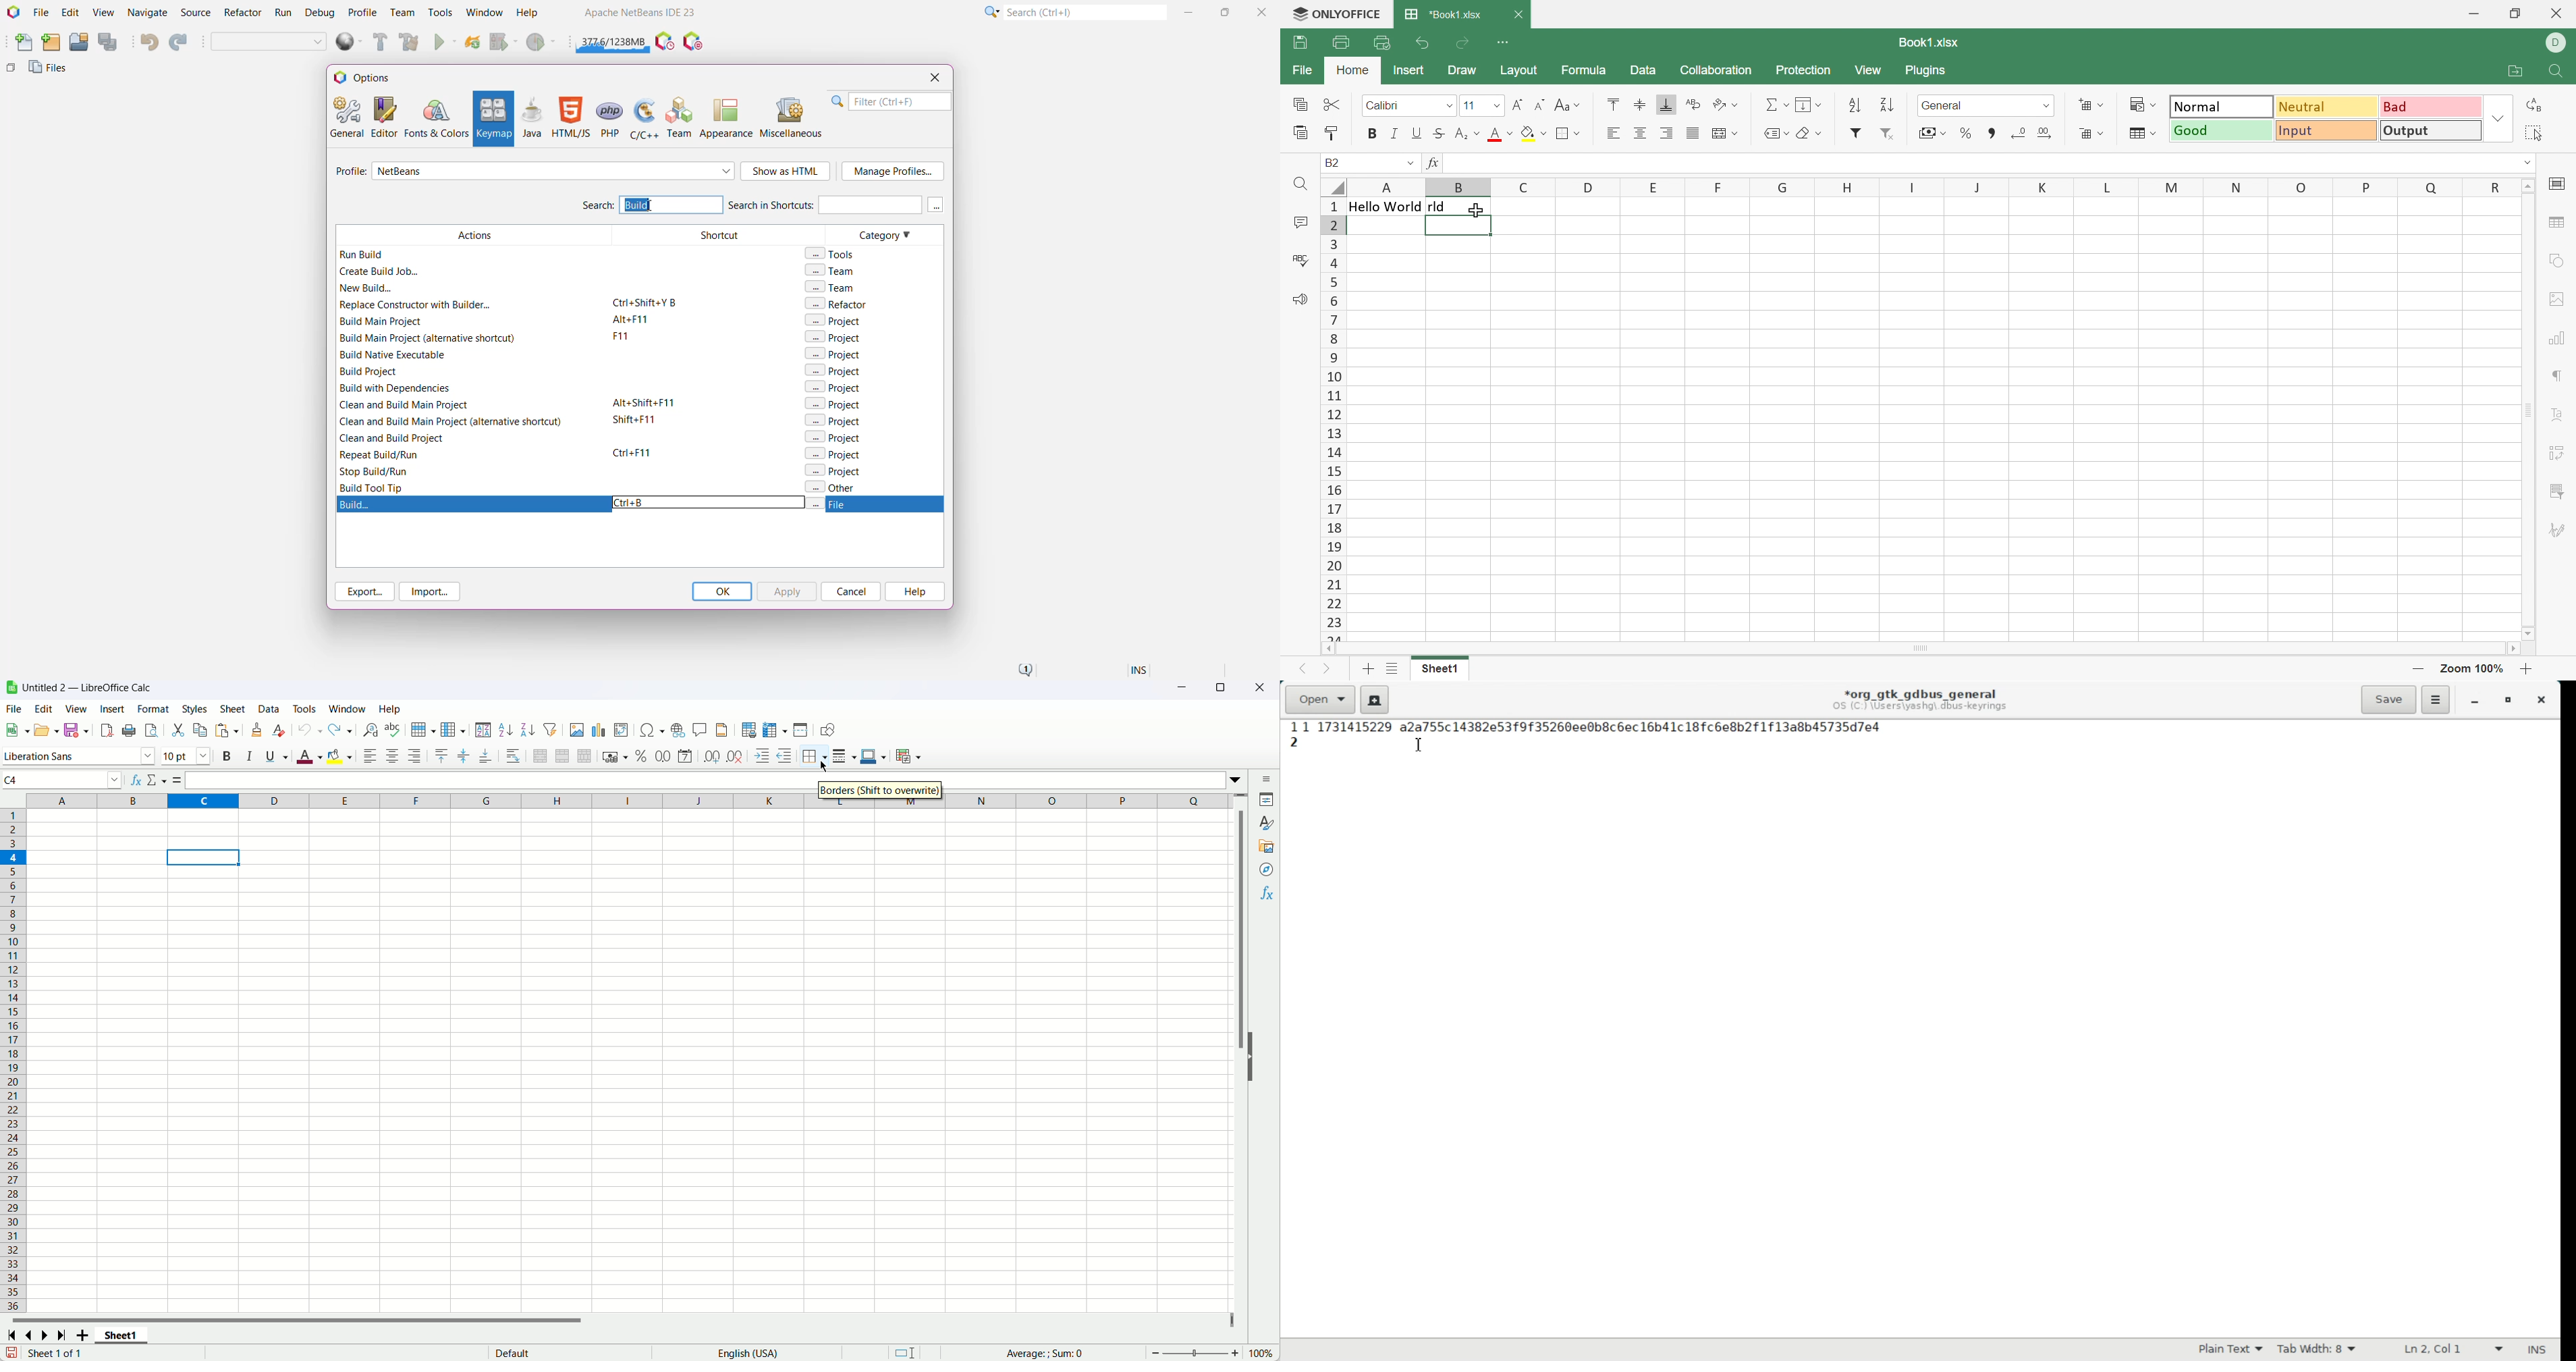 The height and width of the screenshot is (1372, 2576). I want to click on Paste, so click(227, 731).